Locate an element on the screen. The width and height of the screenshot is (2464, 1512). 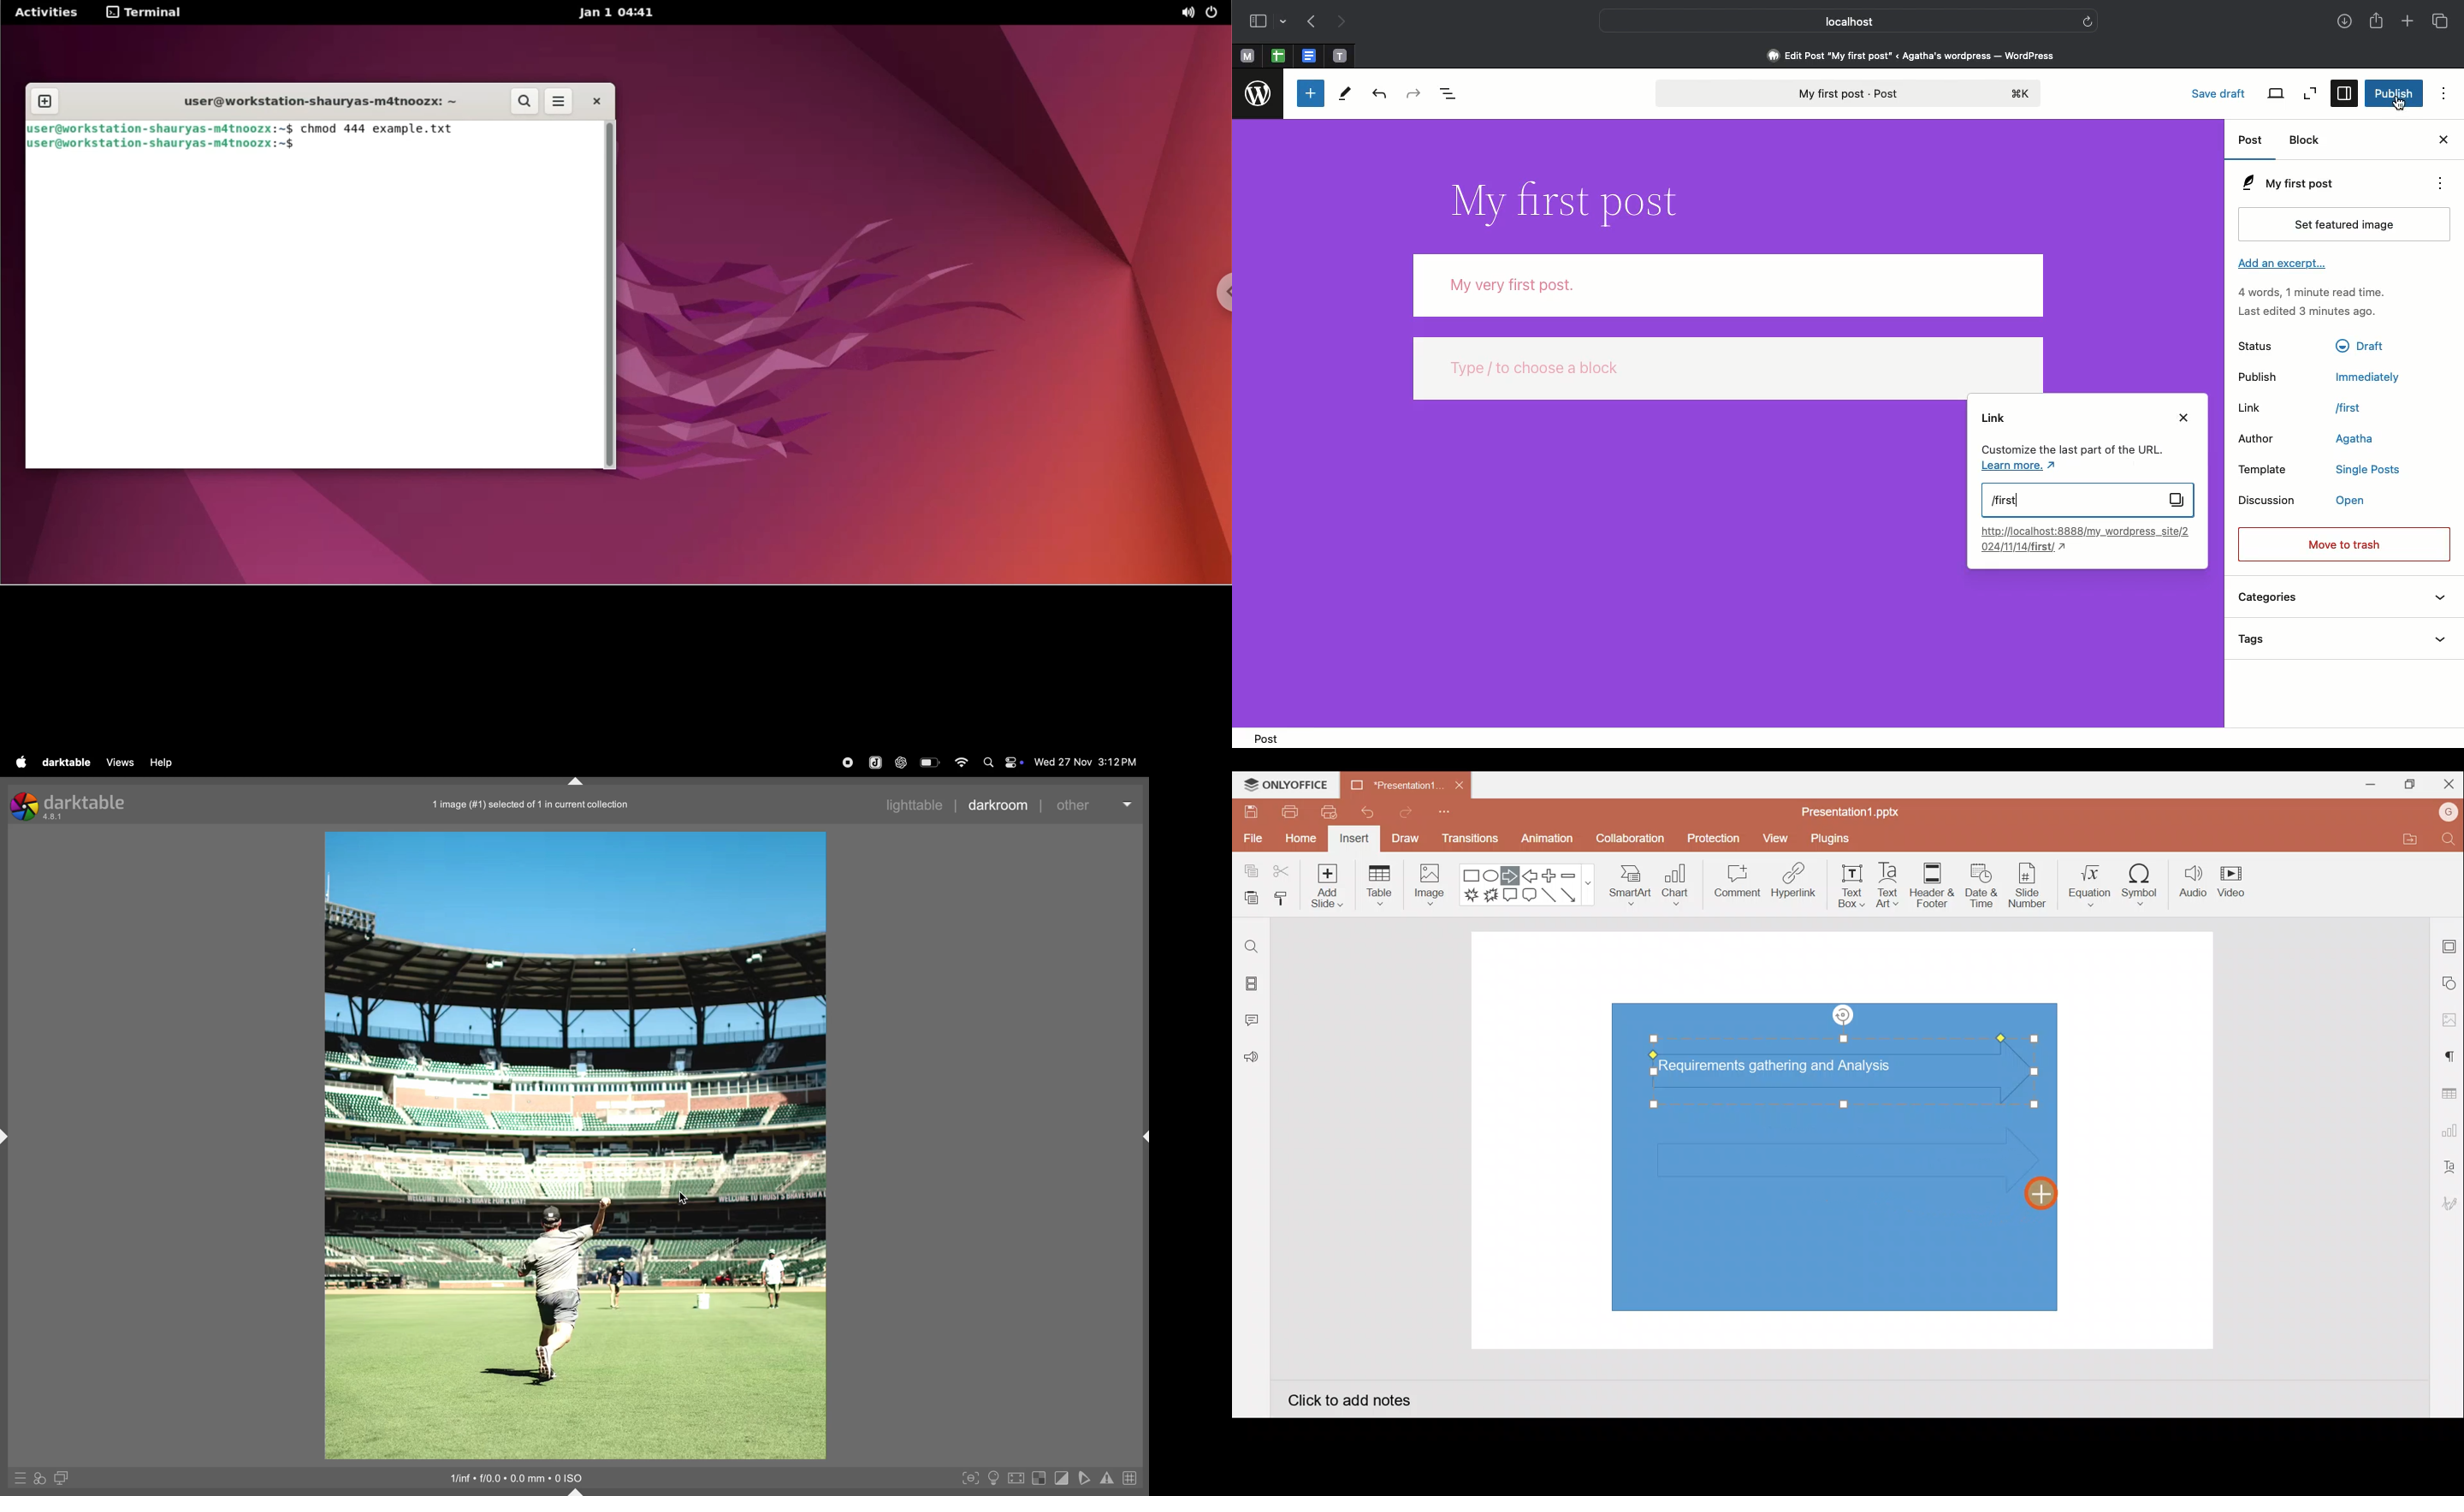
SmartArt is located at coordinates (1629, 883).